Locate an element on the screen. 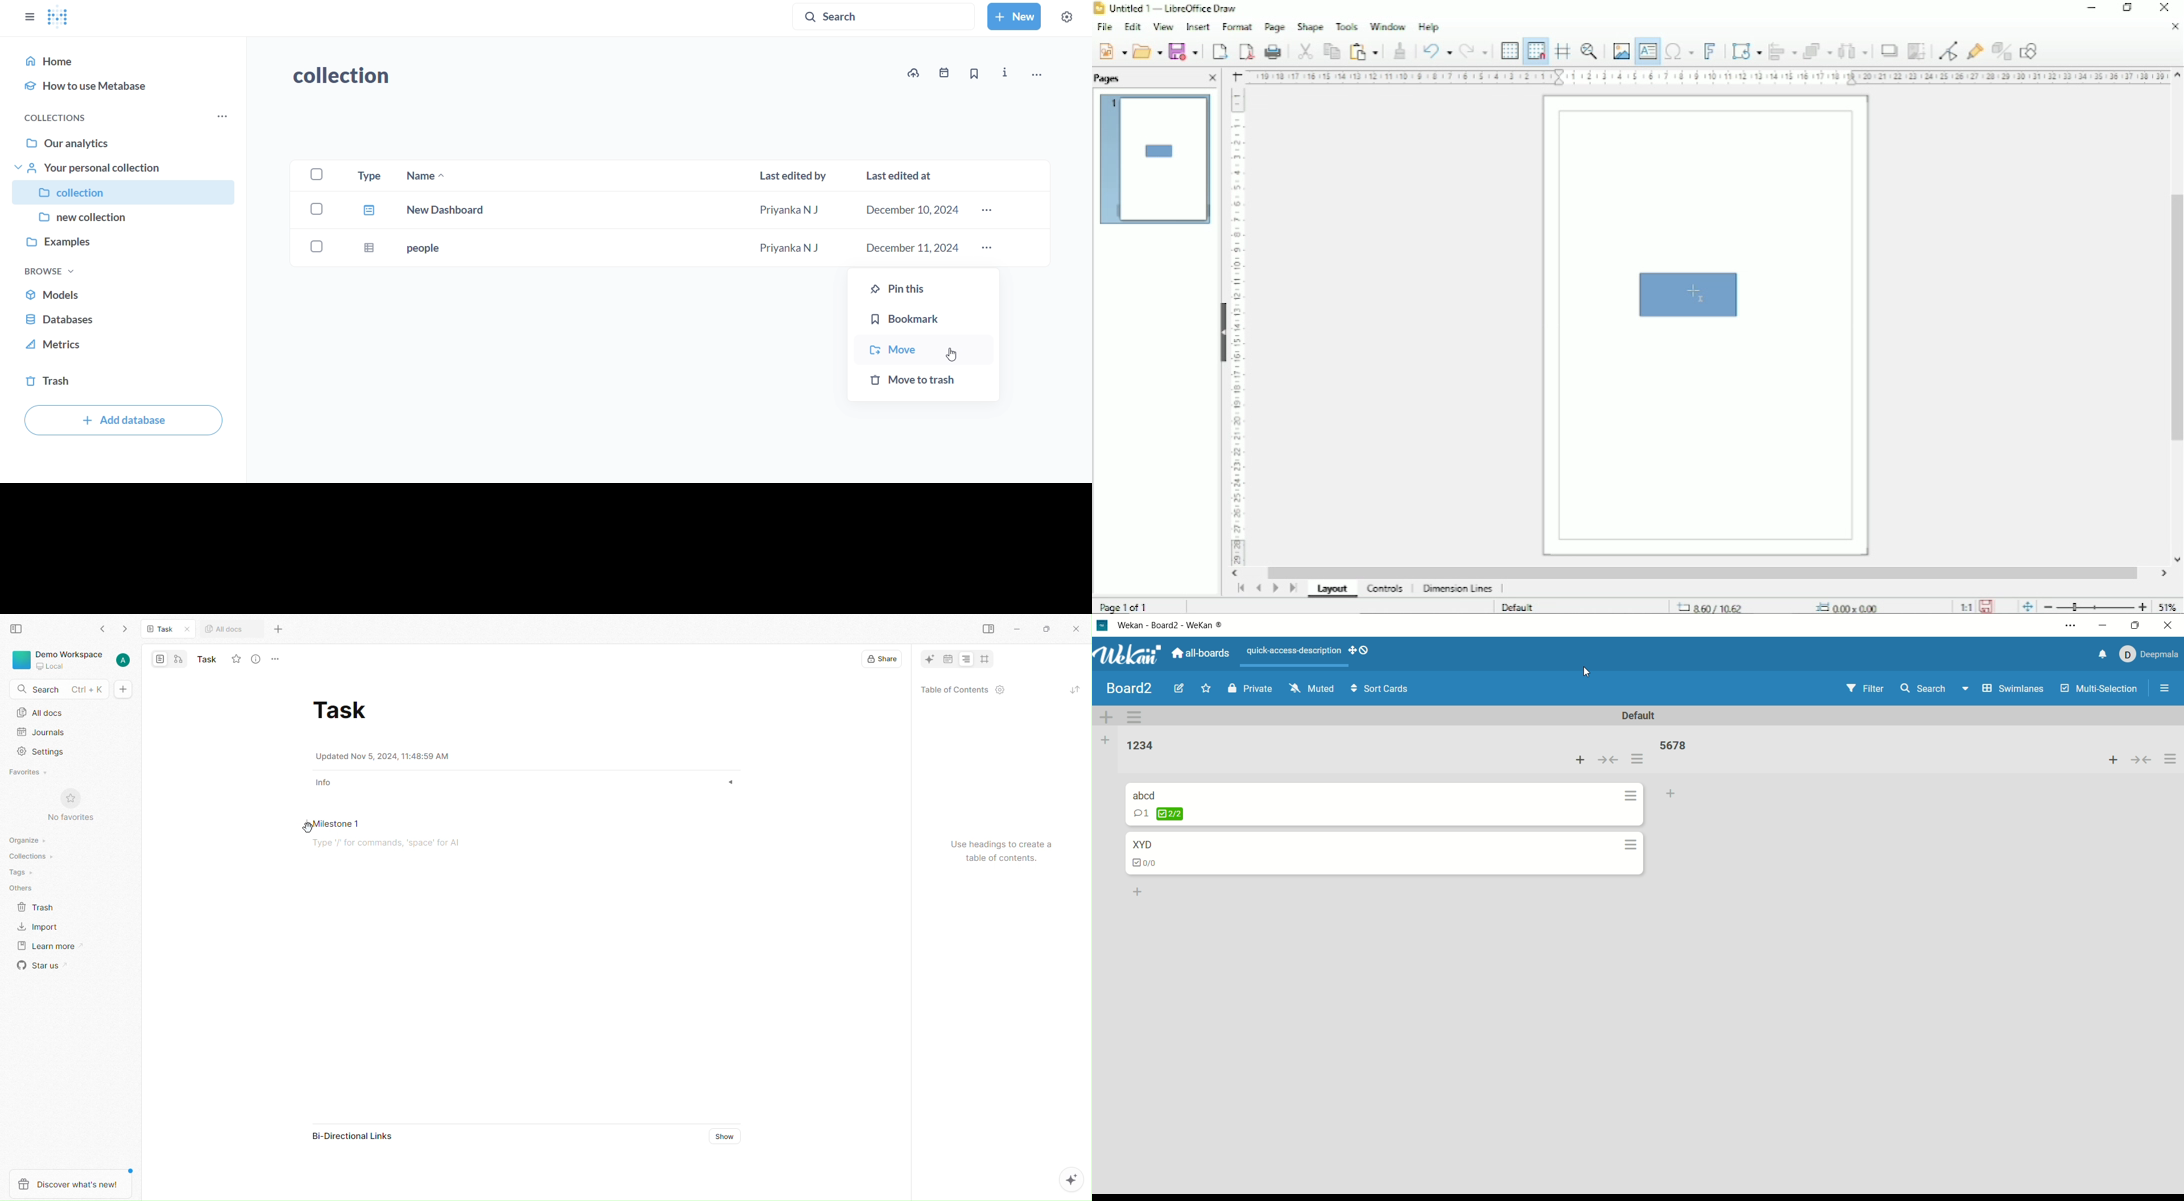 The height and width of the screenshot is (1204, 2184). checklist is located at coordinates (1144, 860).